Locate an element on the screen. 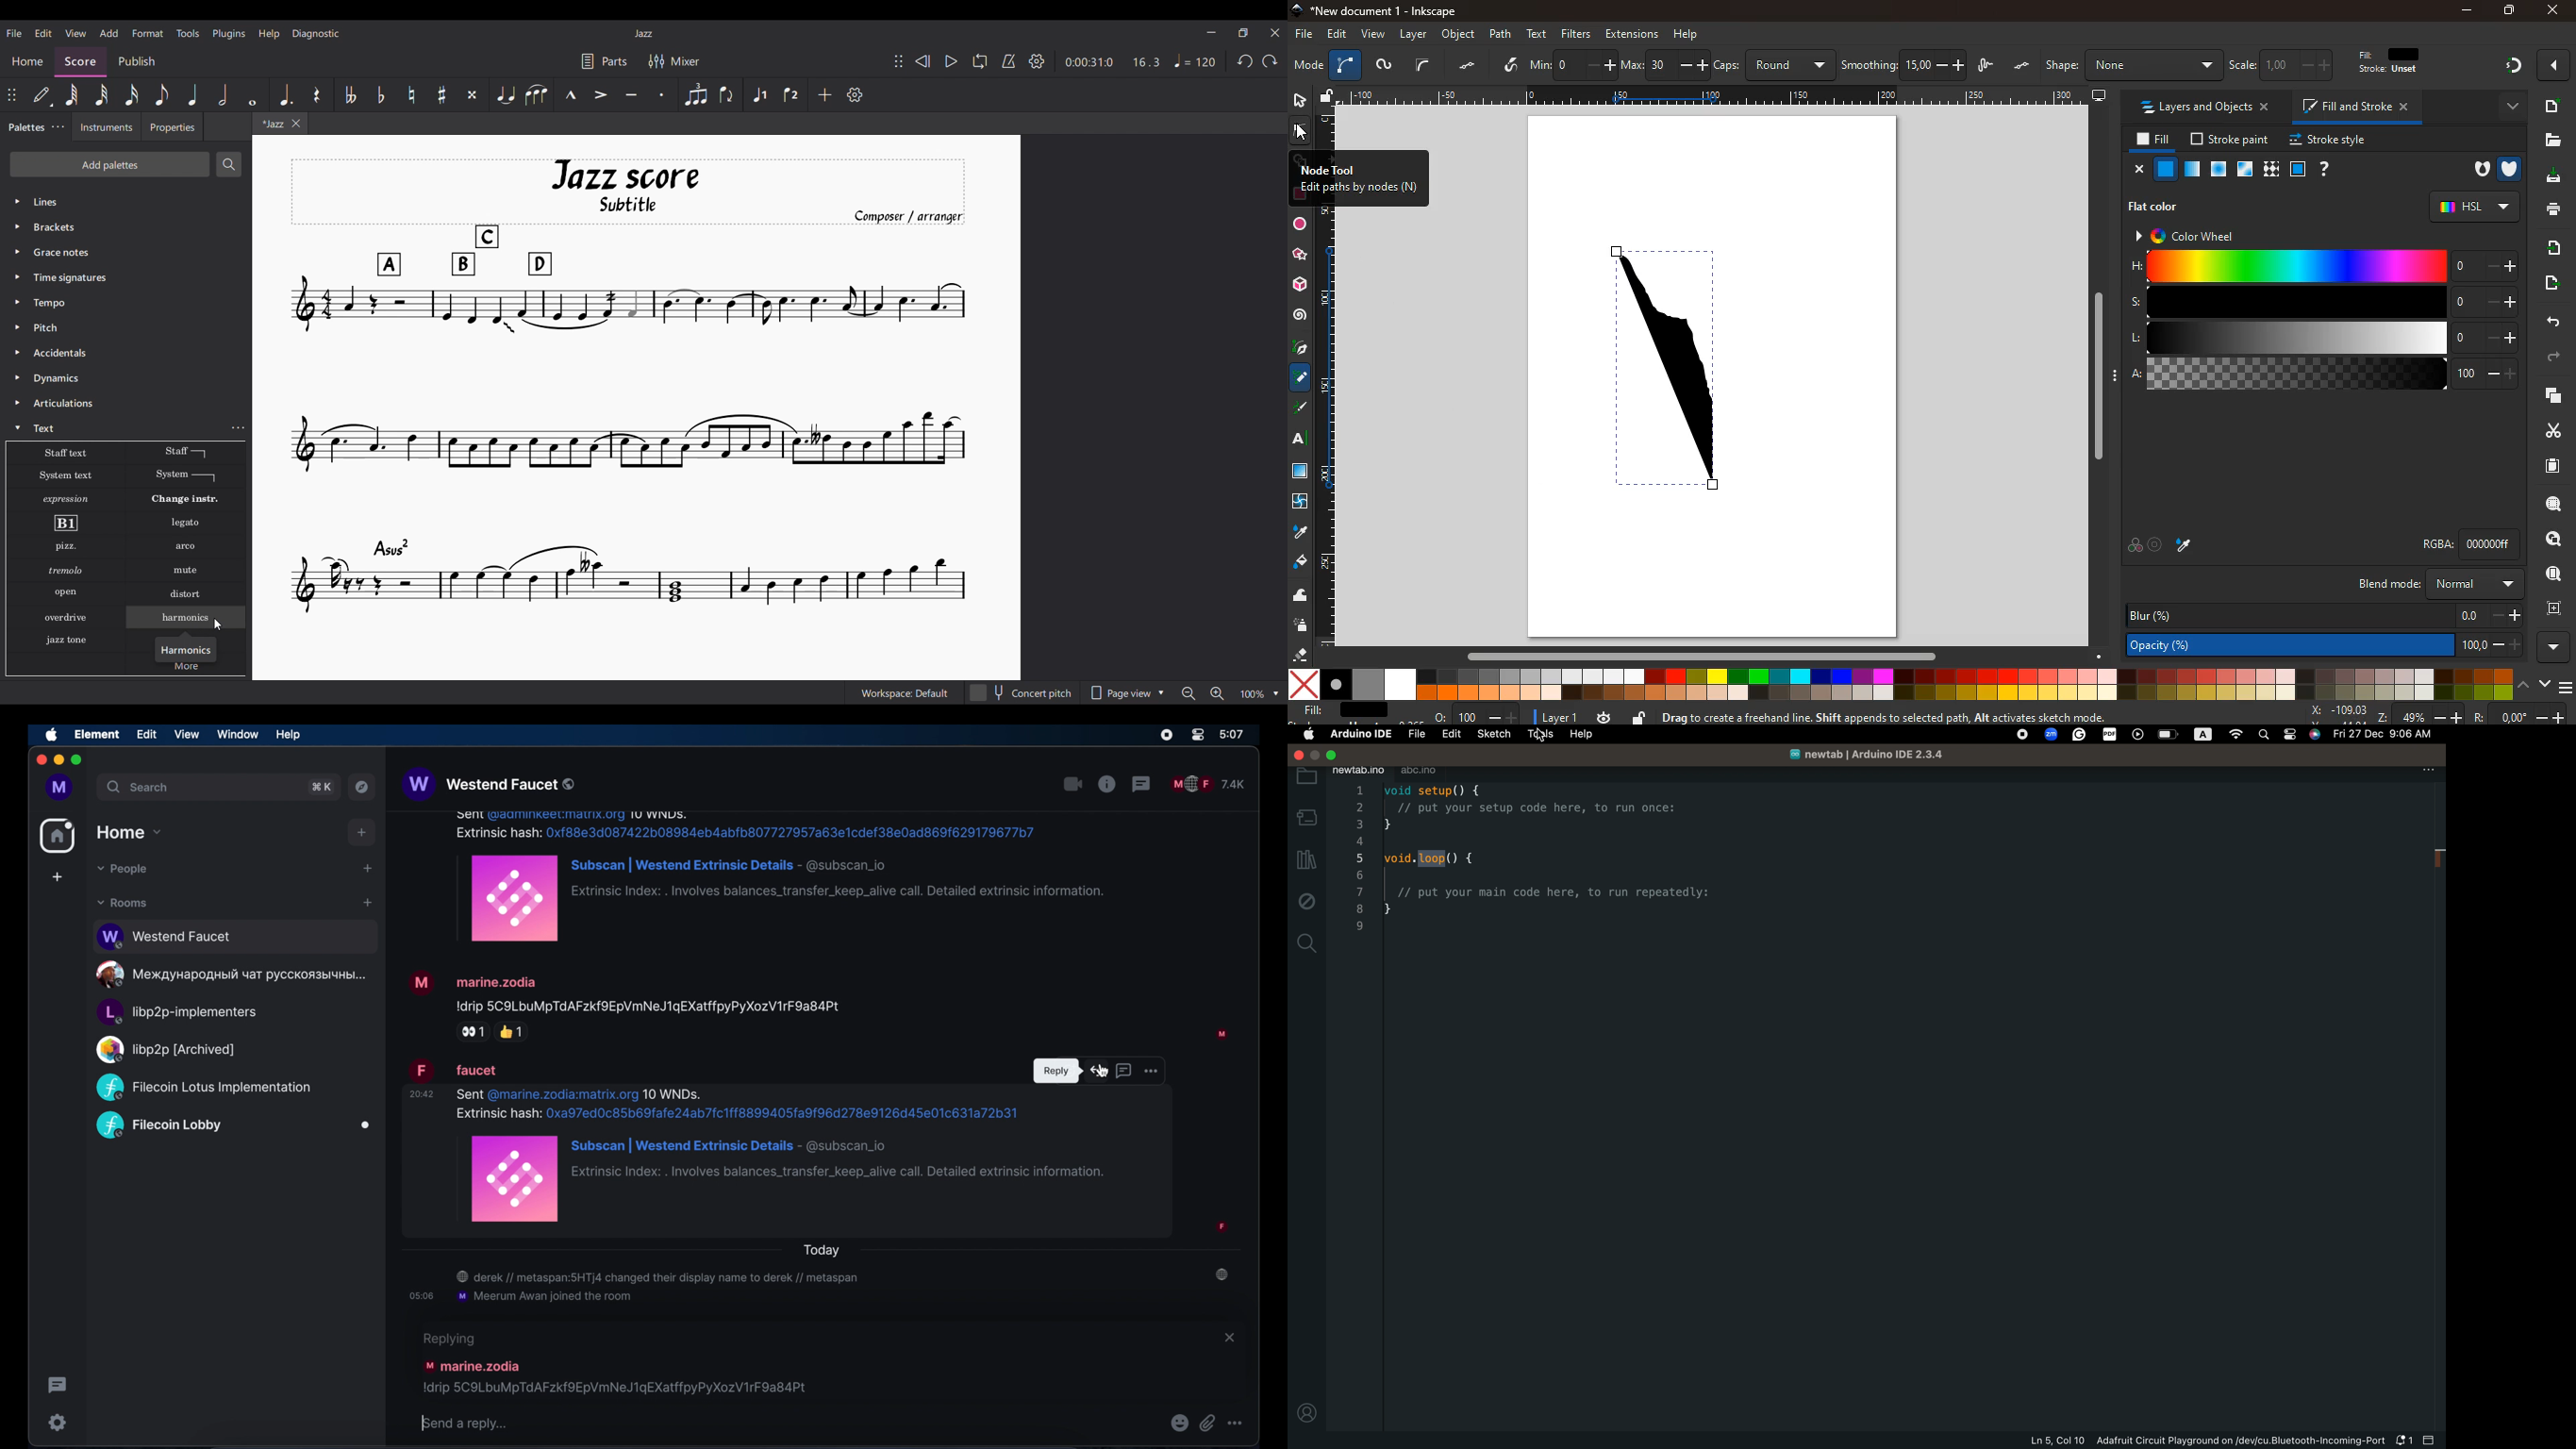 The image size is (2576, 1456). Close is located at coordinates (1334, 755).